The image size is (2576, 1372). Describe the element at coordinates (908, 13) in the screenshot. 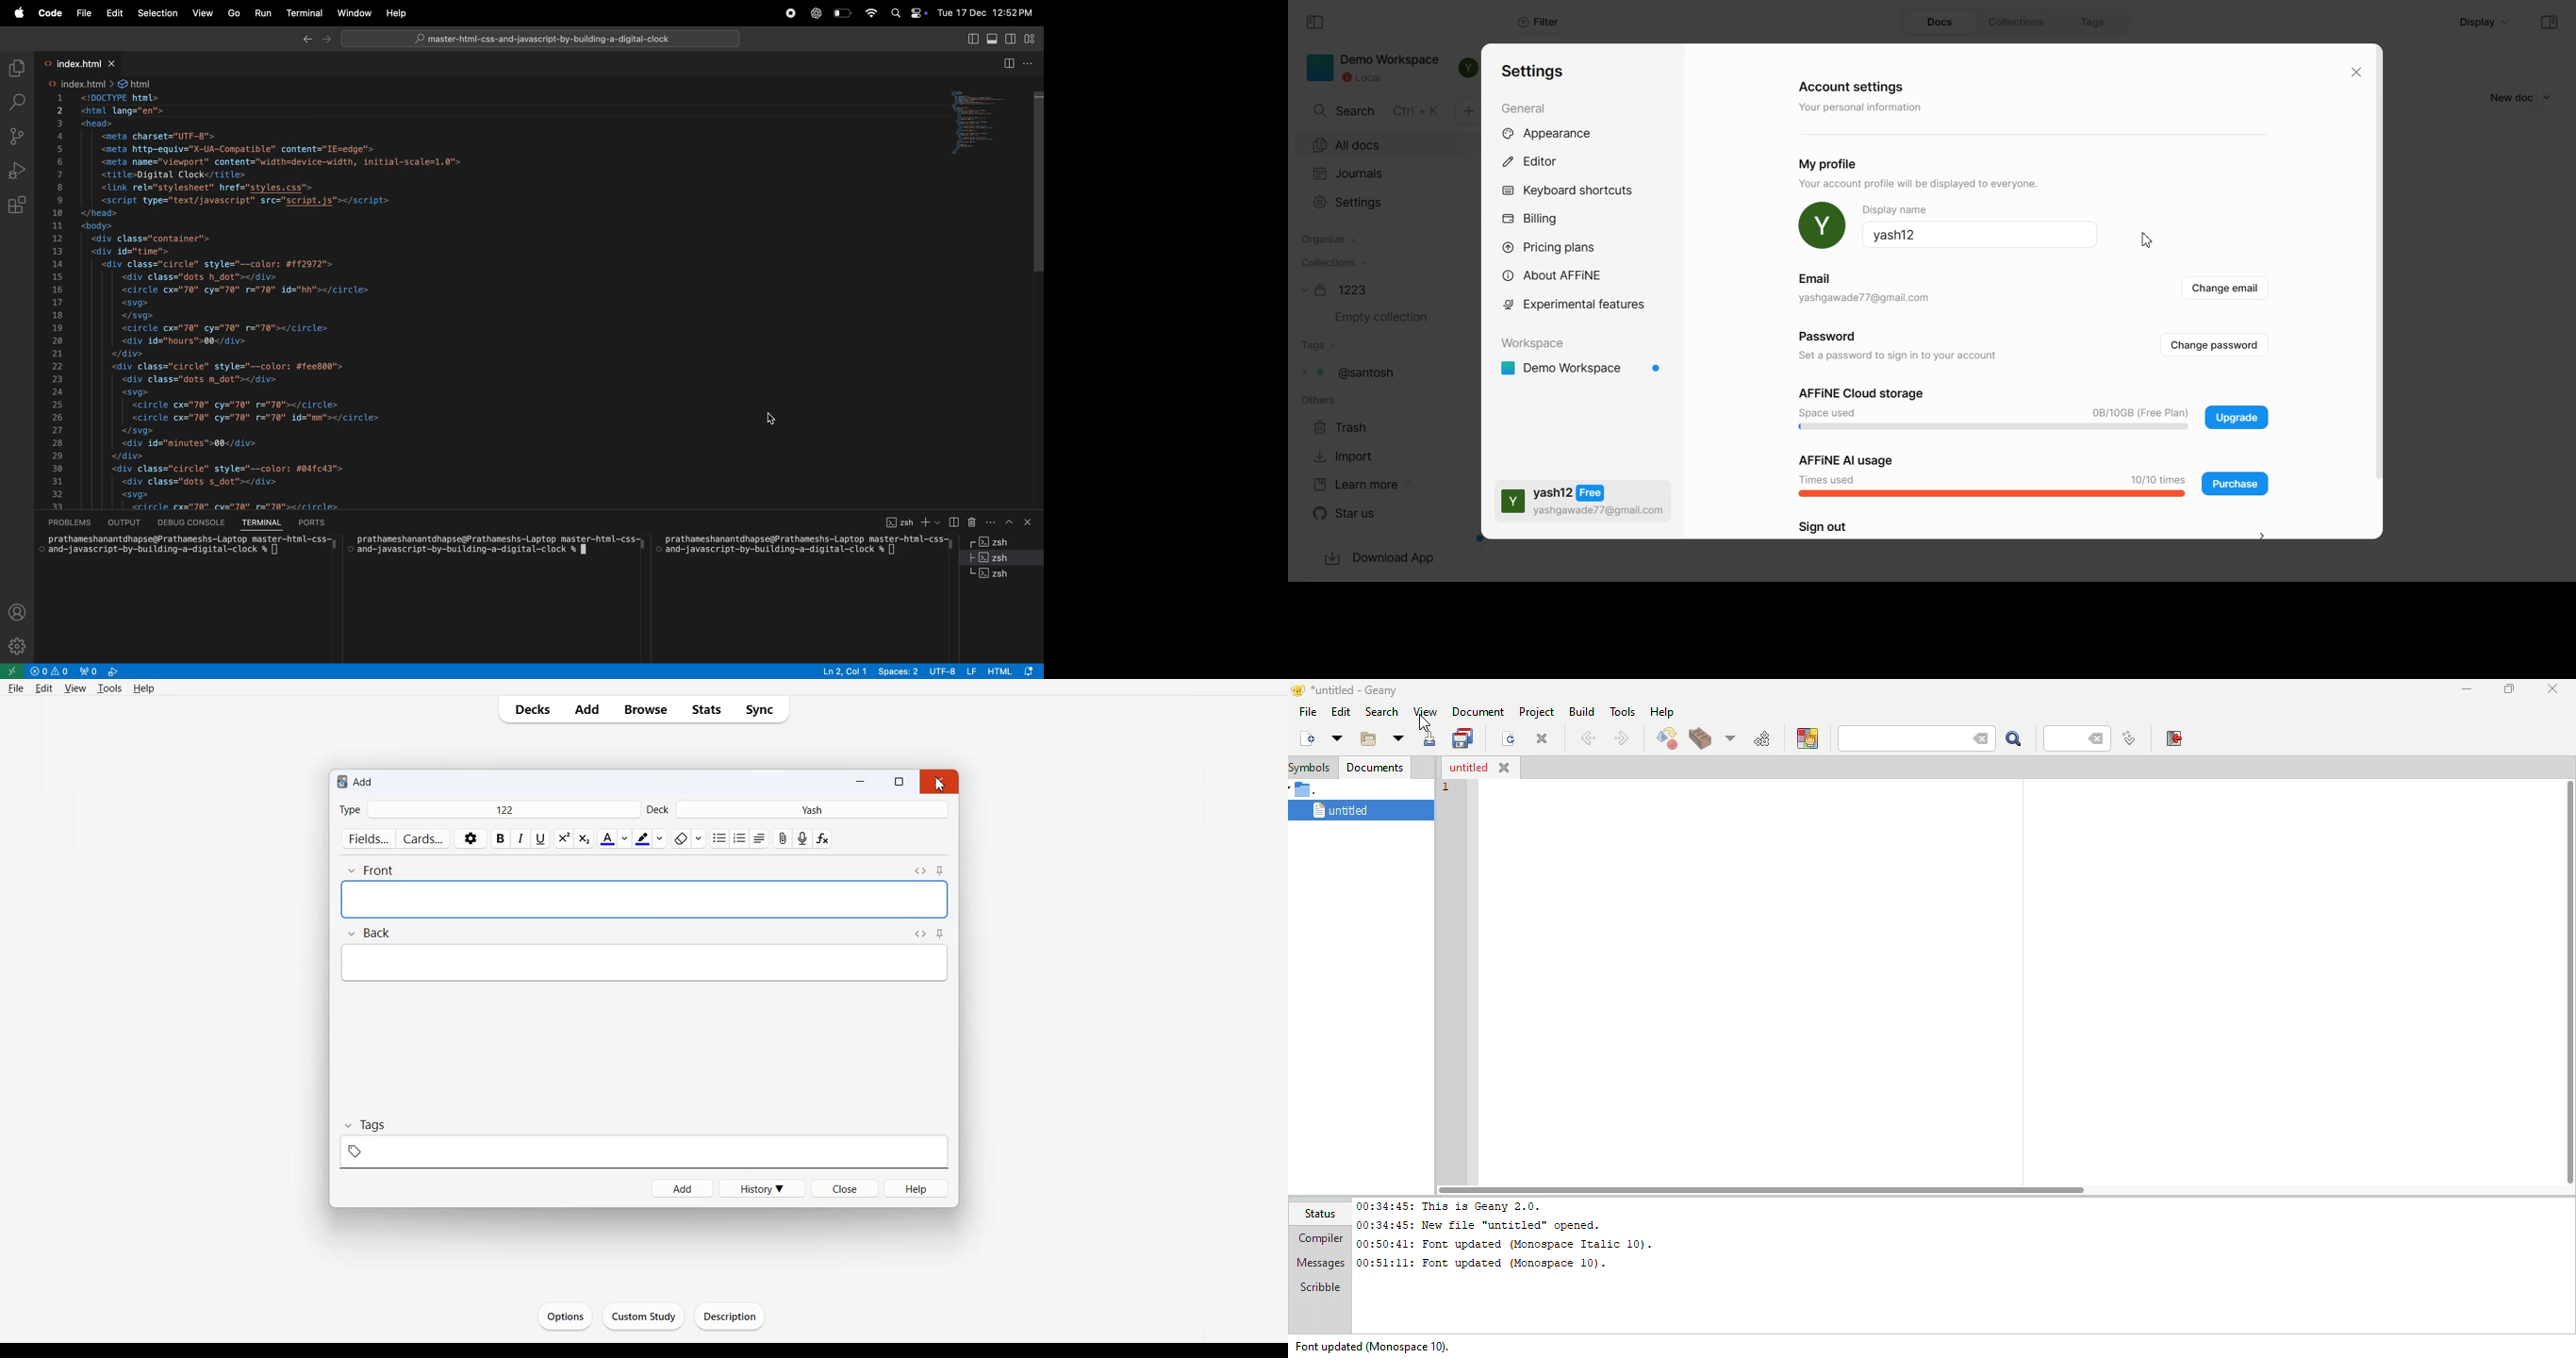

I see `apple widgets` at that location.